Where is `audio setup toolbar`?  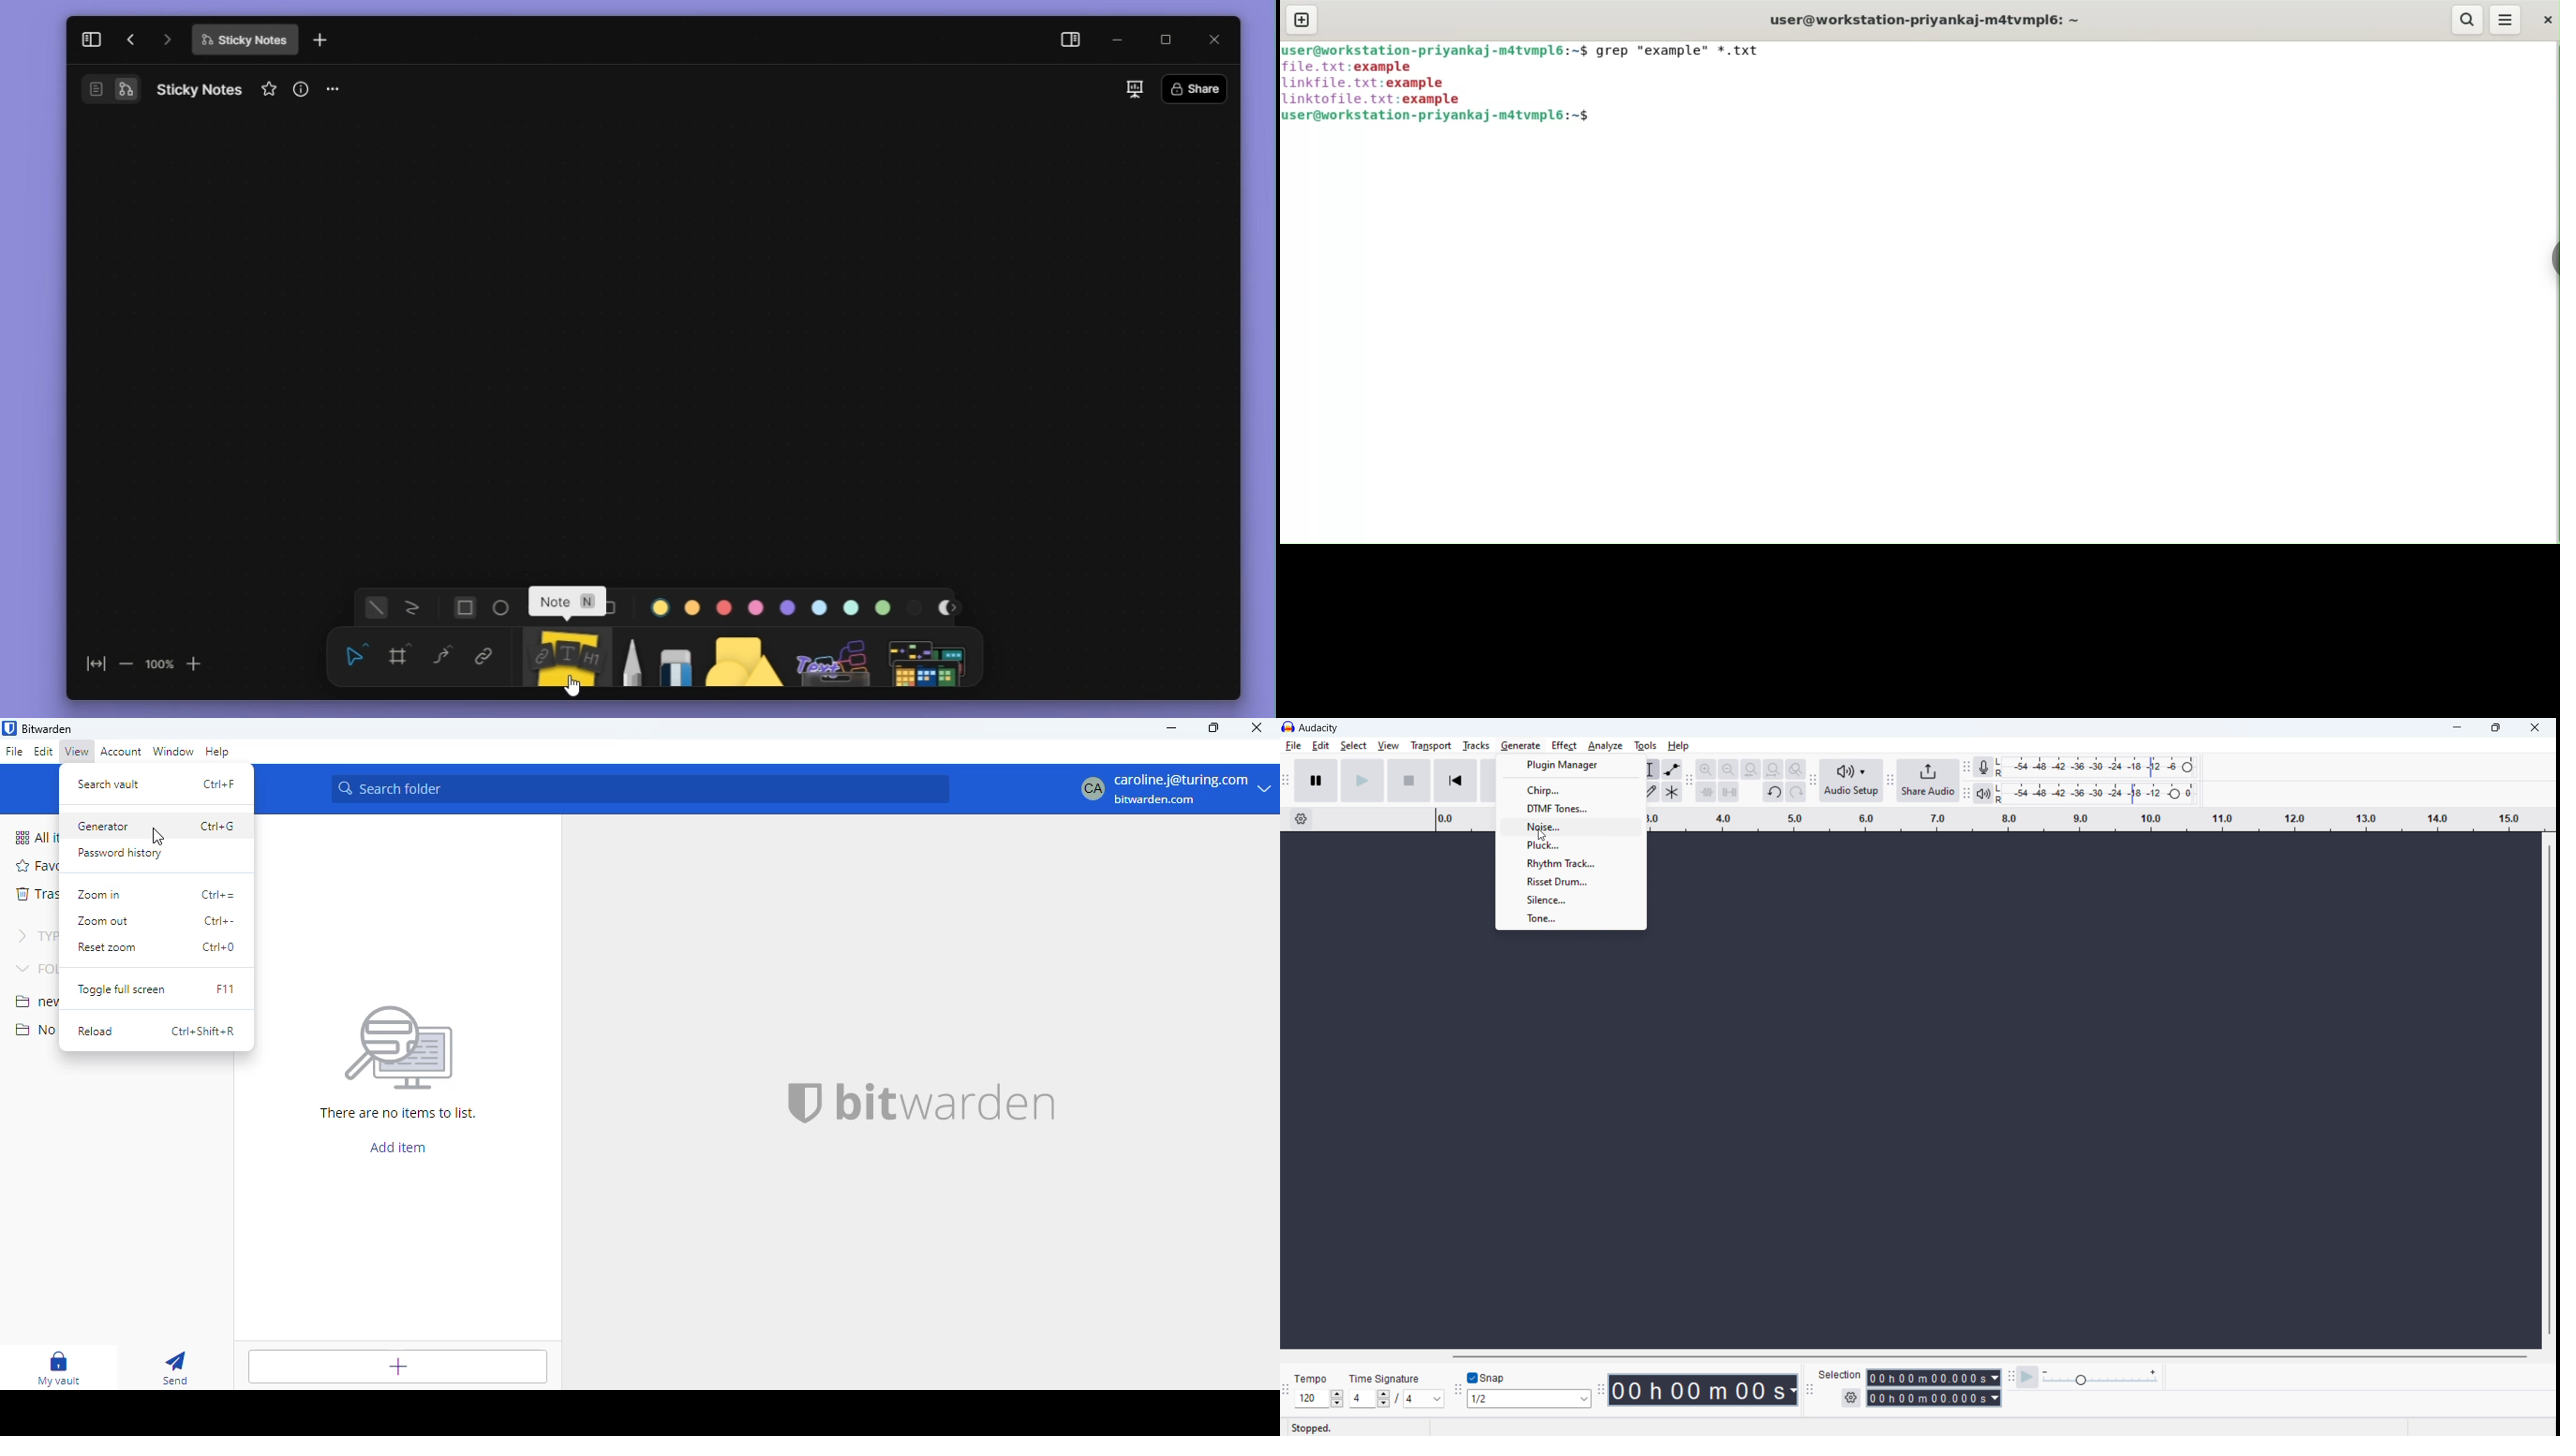
audio setup toolbar is located at coordinates (1813, 780).